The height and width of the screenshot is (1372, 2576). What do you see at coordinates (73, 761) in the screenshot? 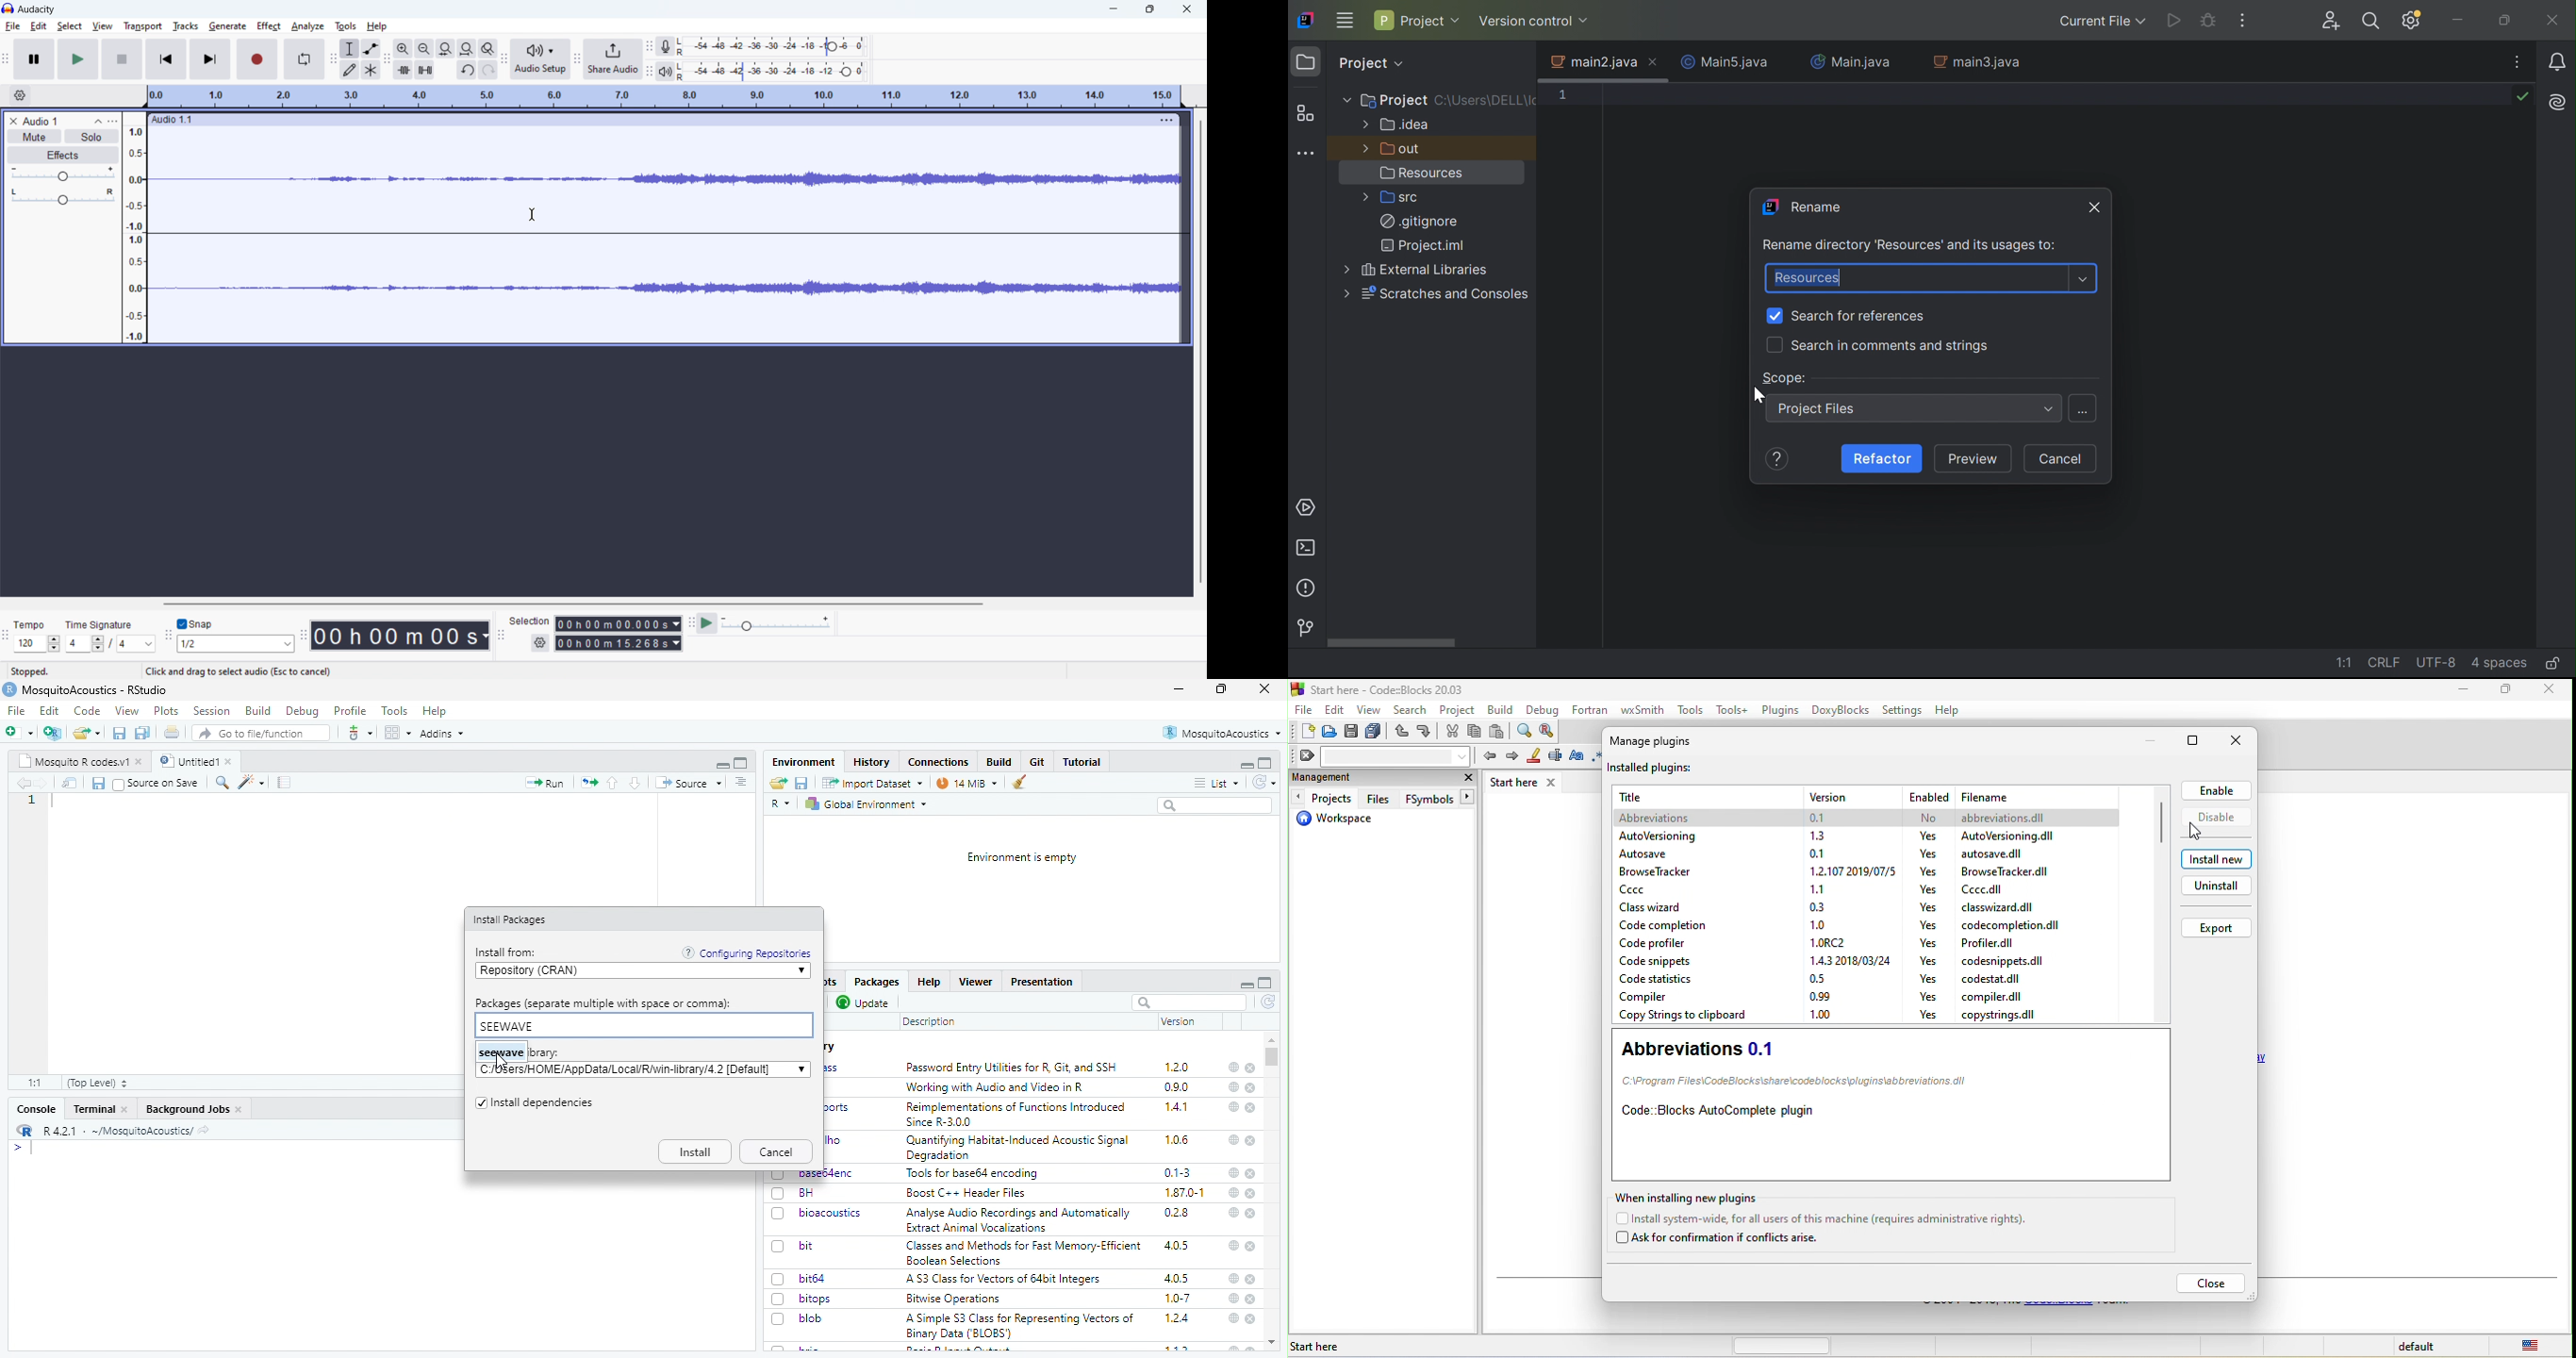
I see `‘Mosquito R codes.vl` at bounding box center [73, 761].